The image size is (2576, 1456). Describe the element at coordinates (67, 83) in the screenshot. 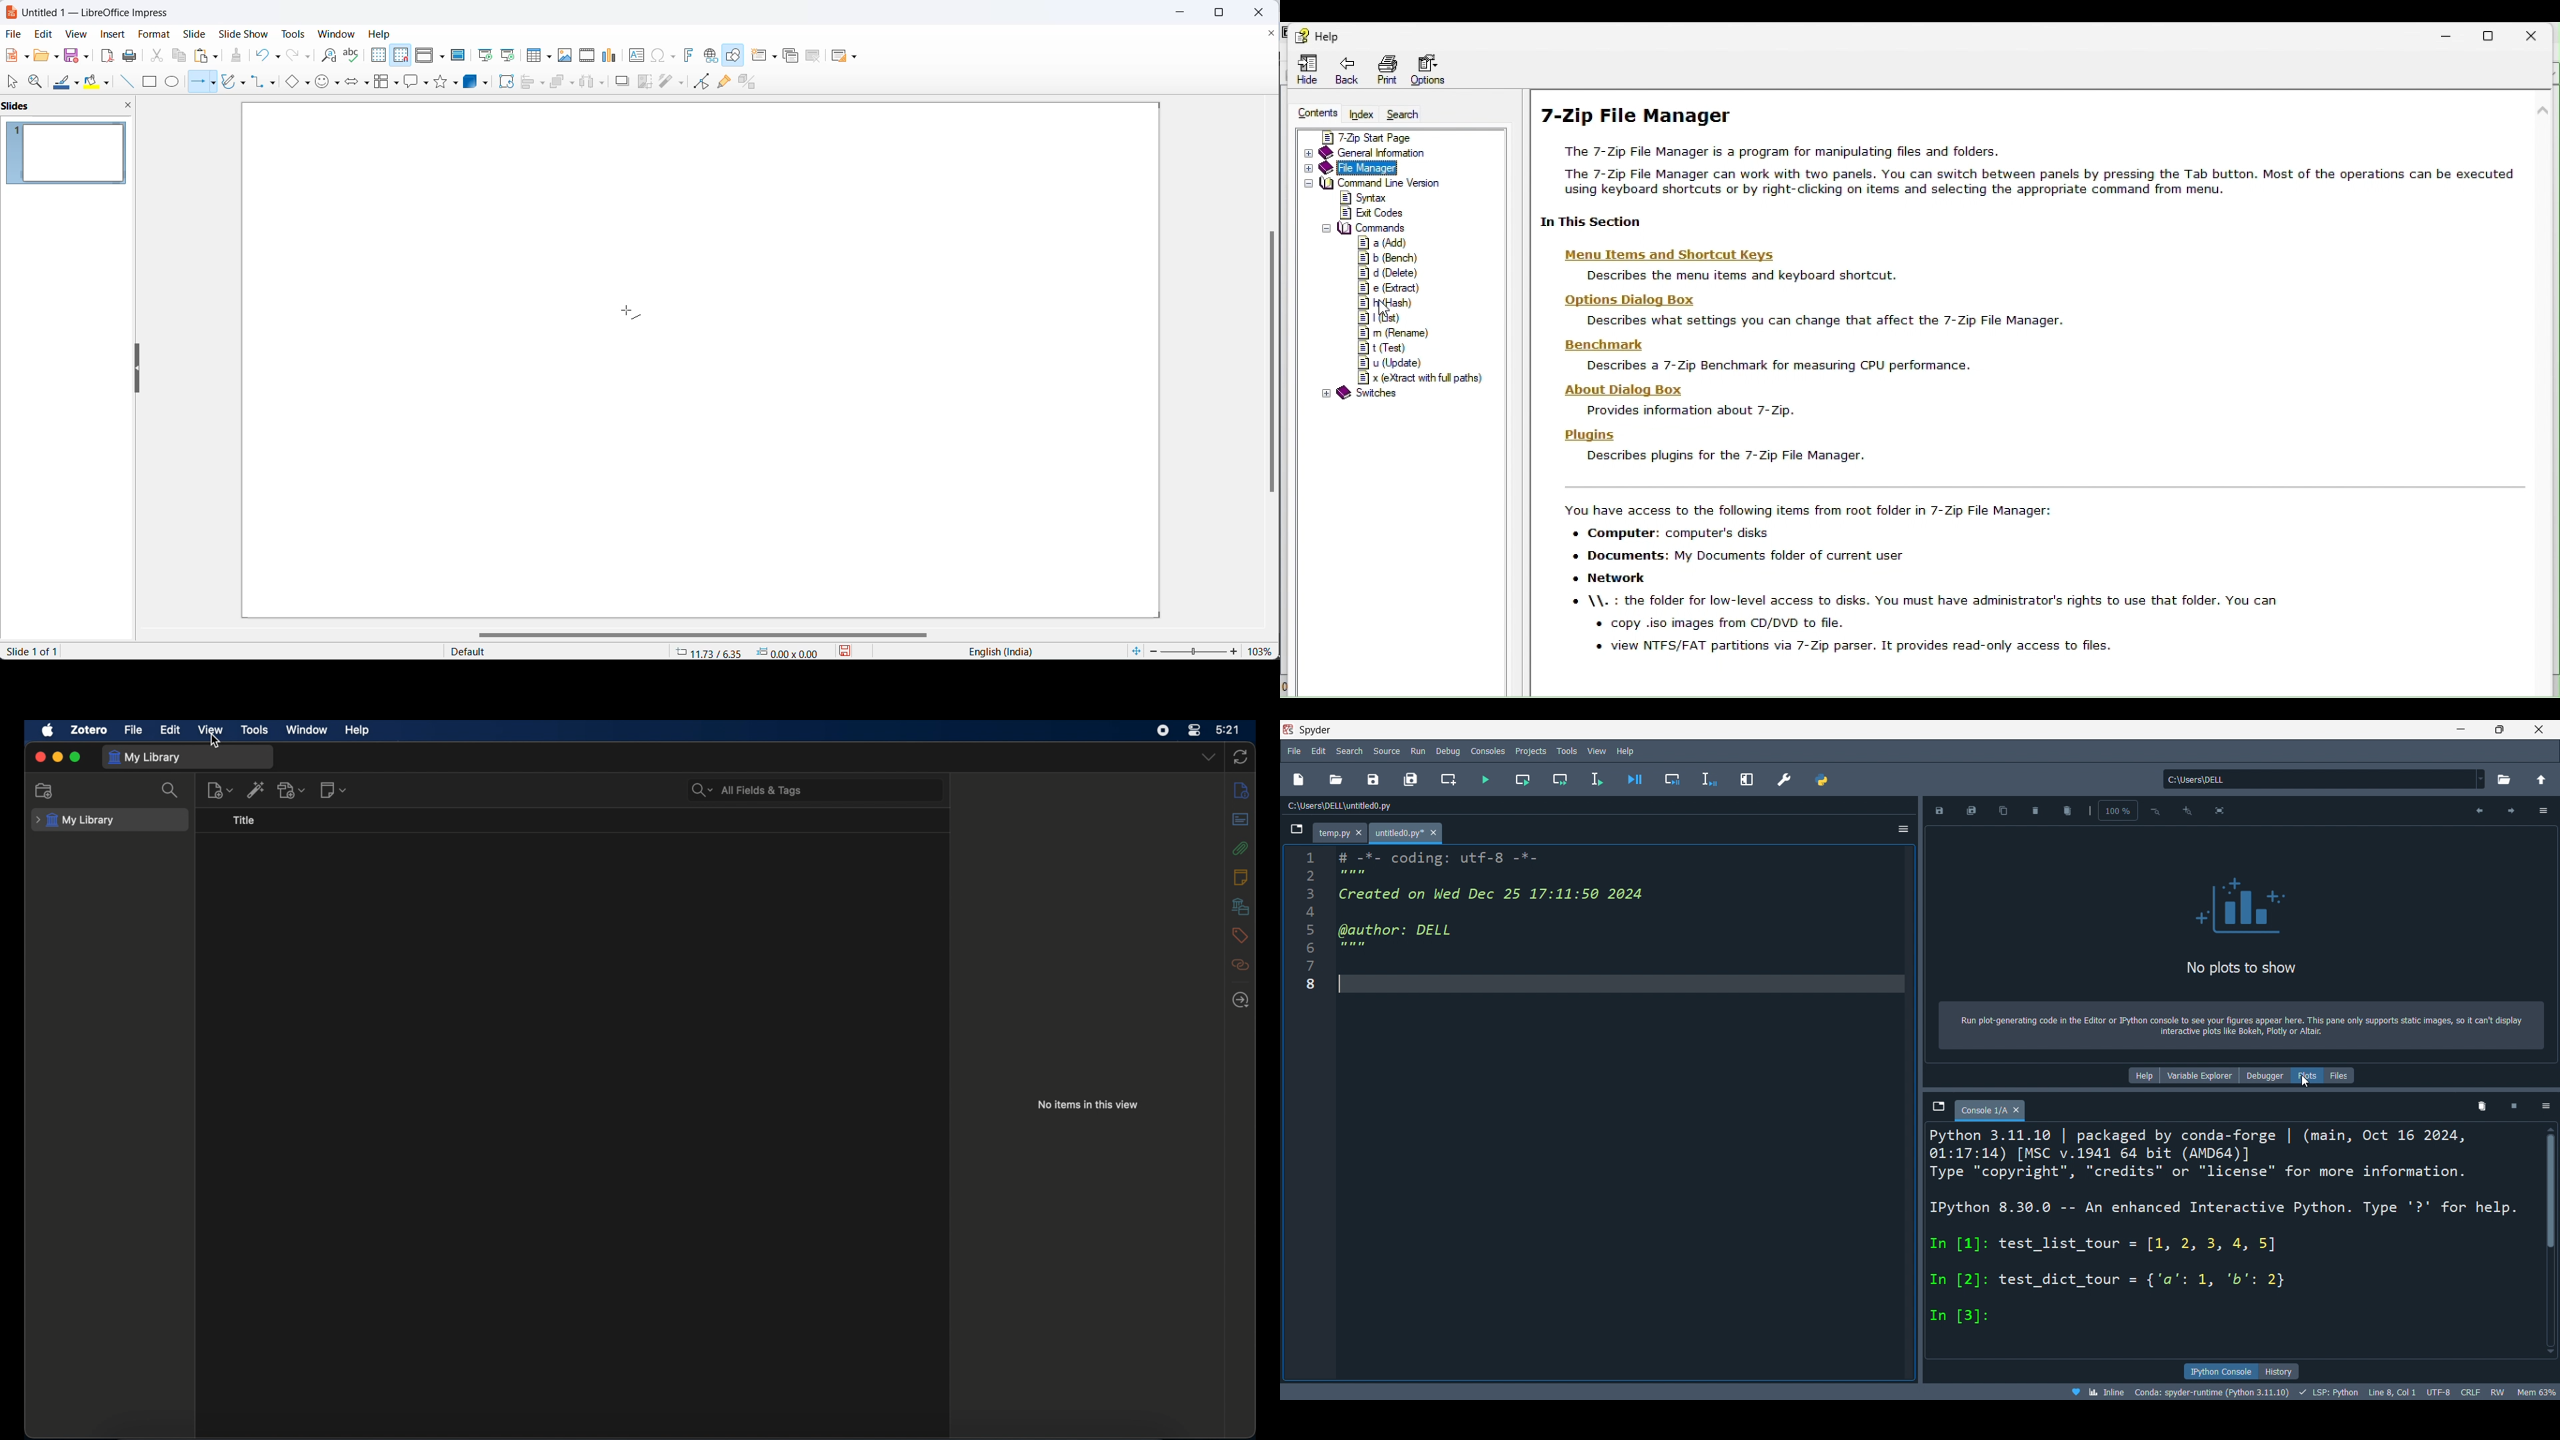

I see `line color` at that location.